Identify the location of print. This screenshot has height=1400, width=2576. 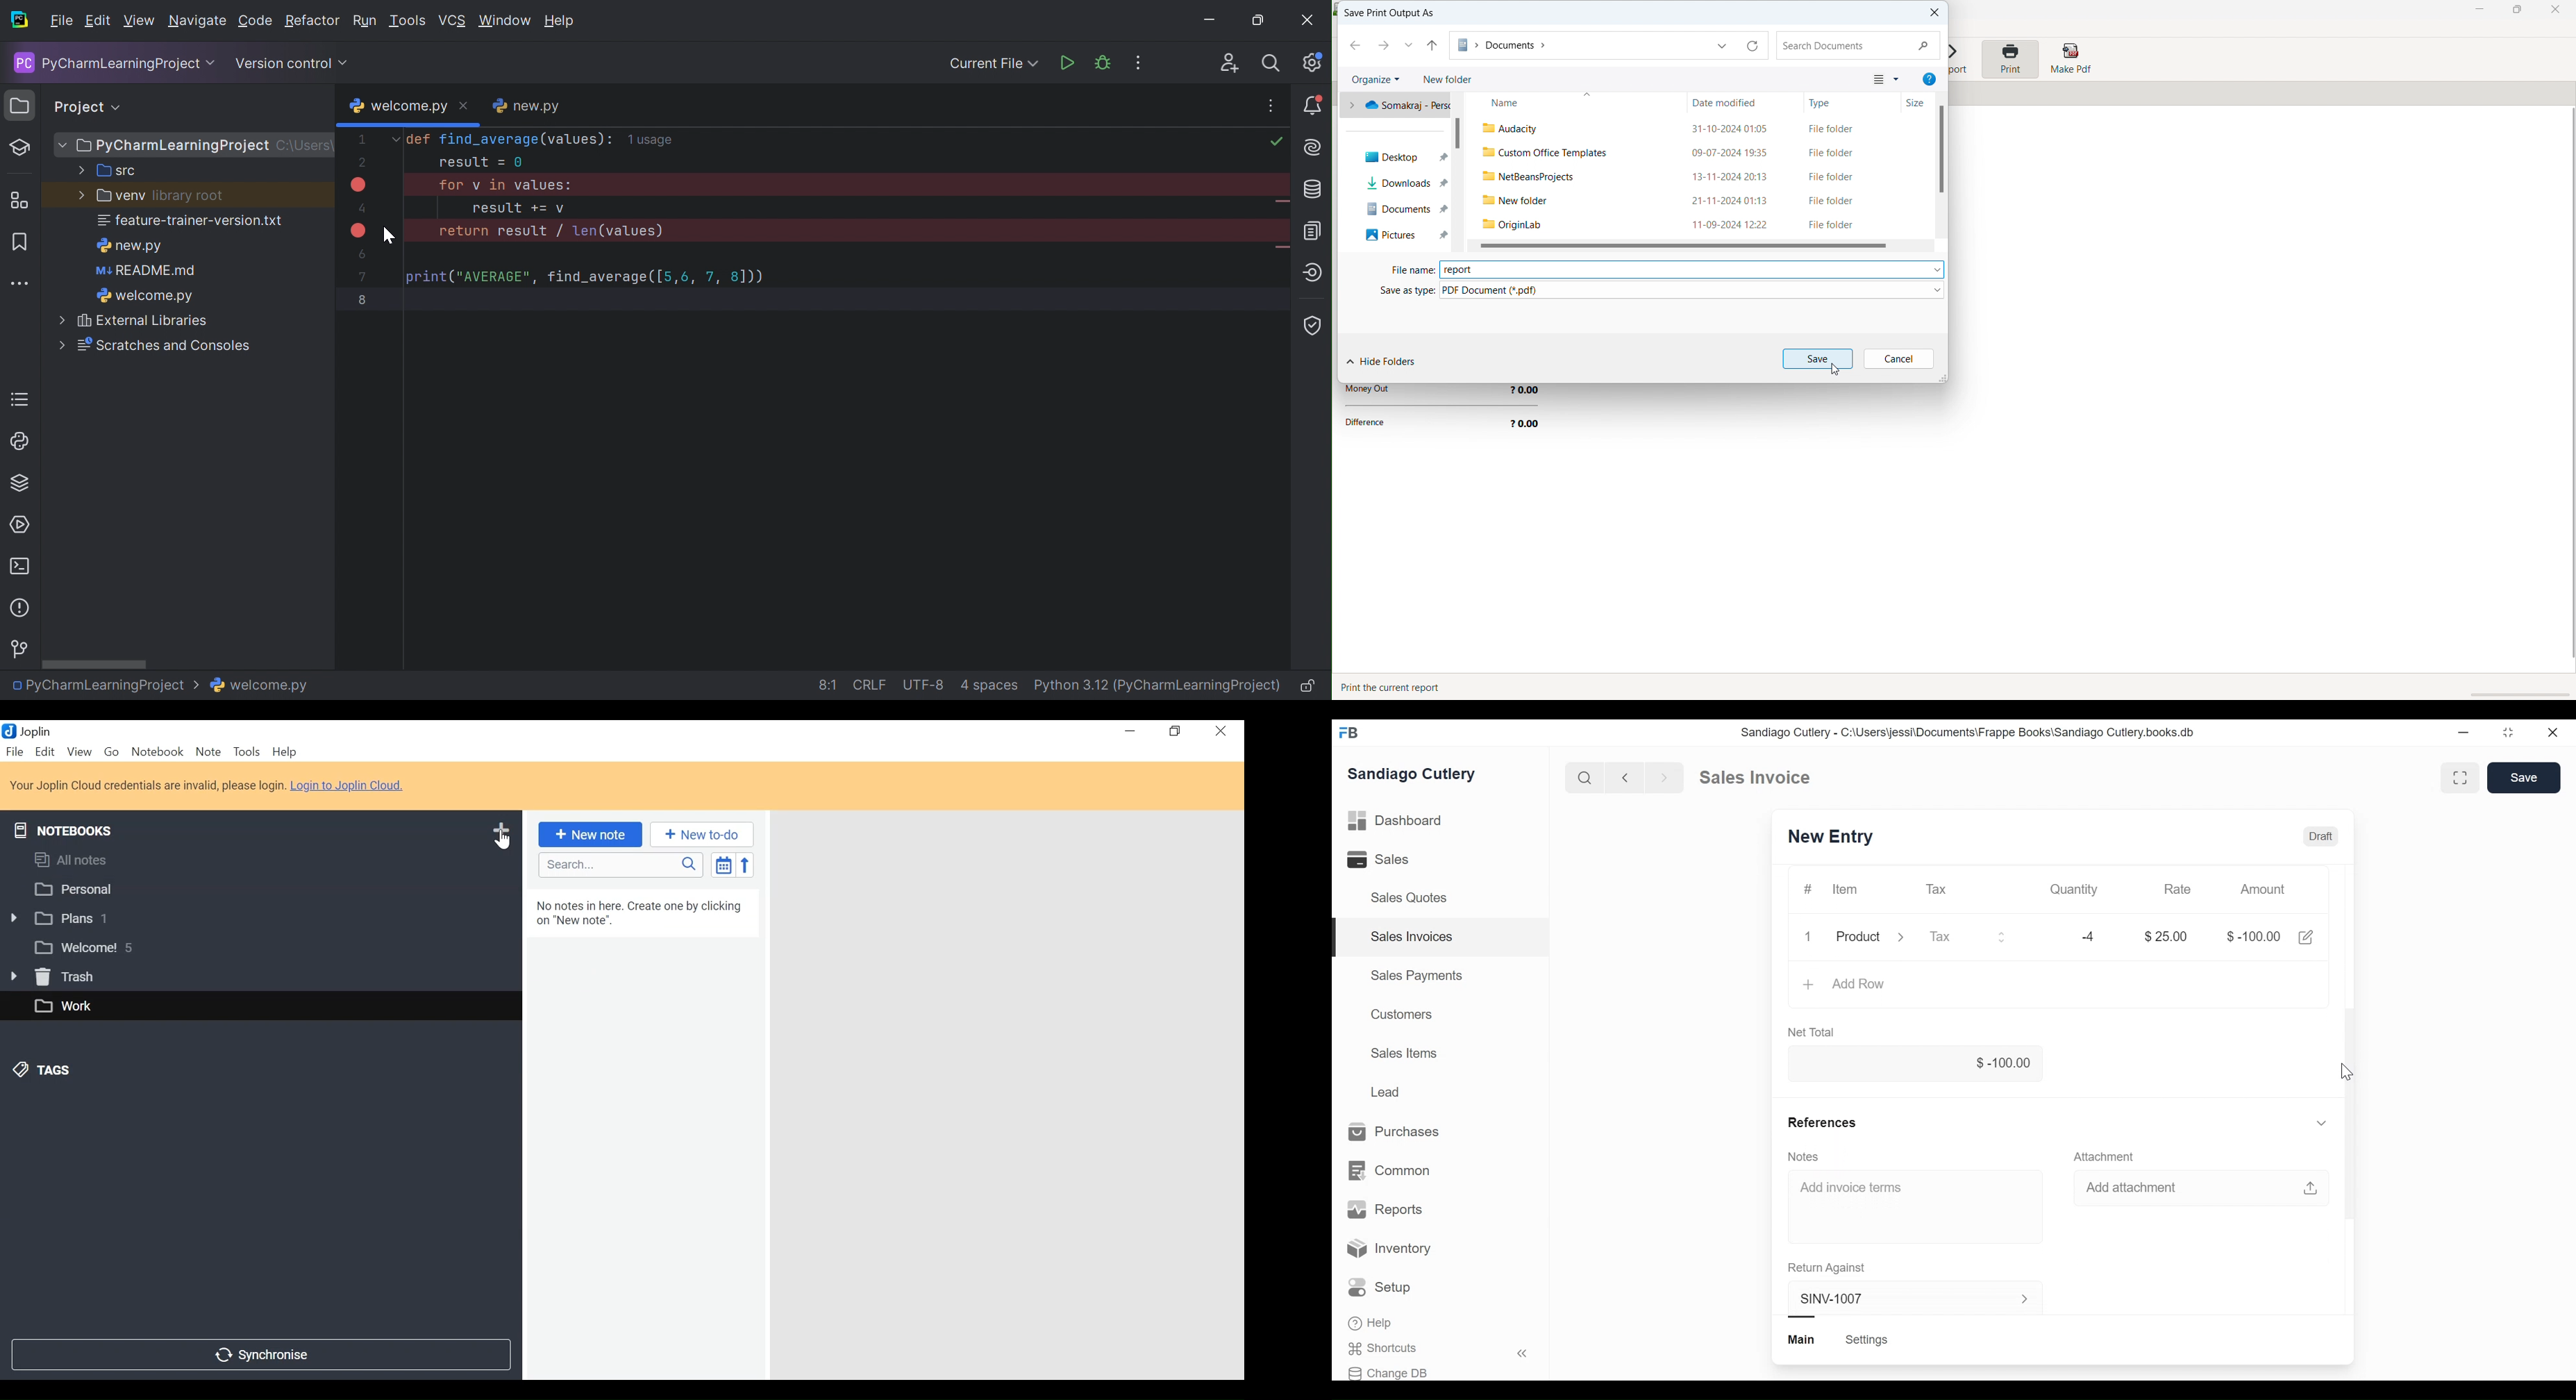
(2010, 59).